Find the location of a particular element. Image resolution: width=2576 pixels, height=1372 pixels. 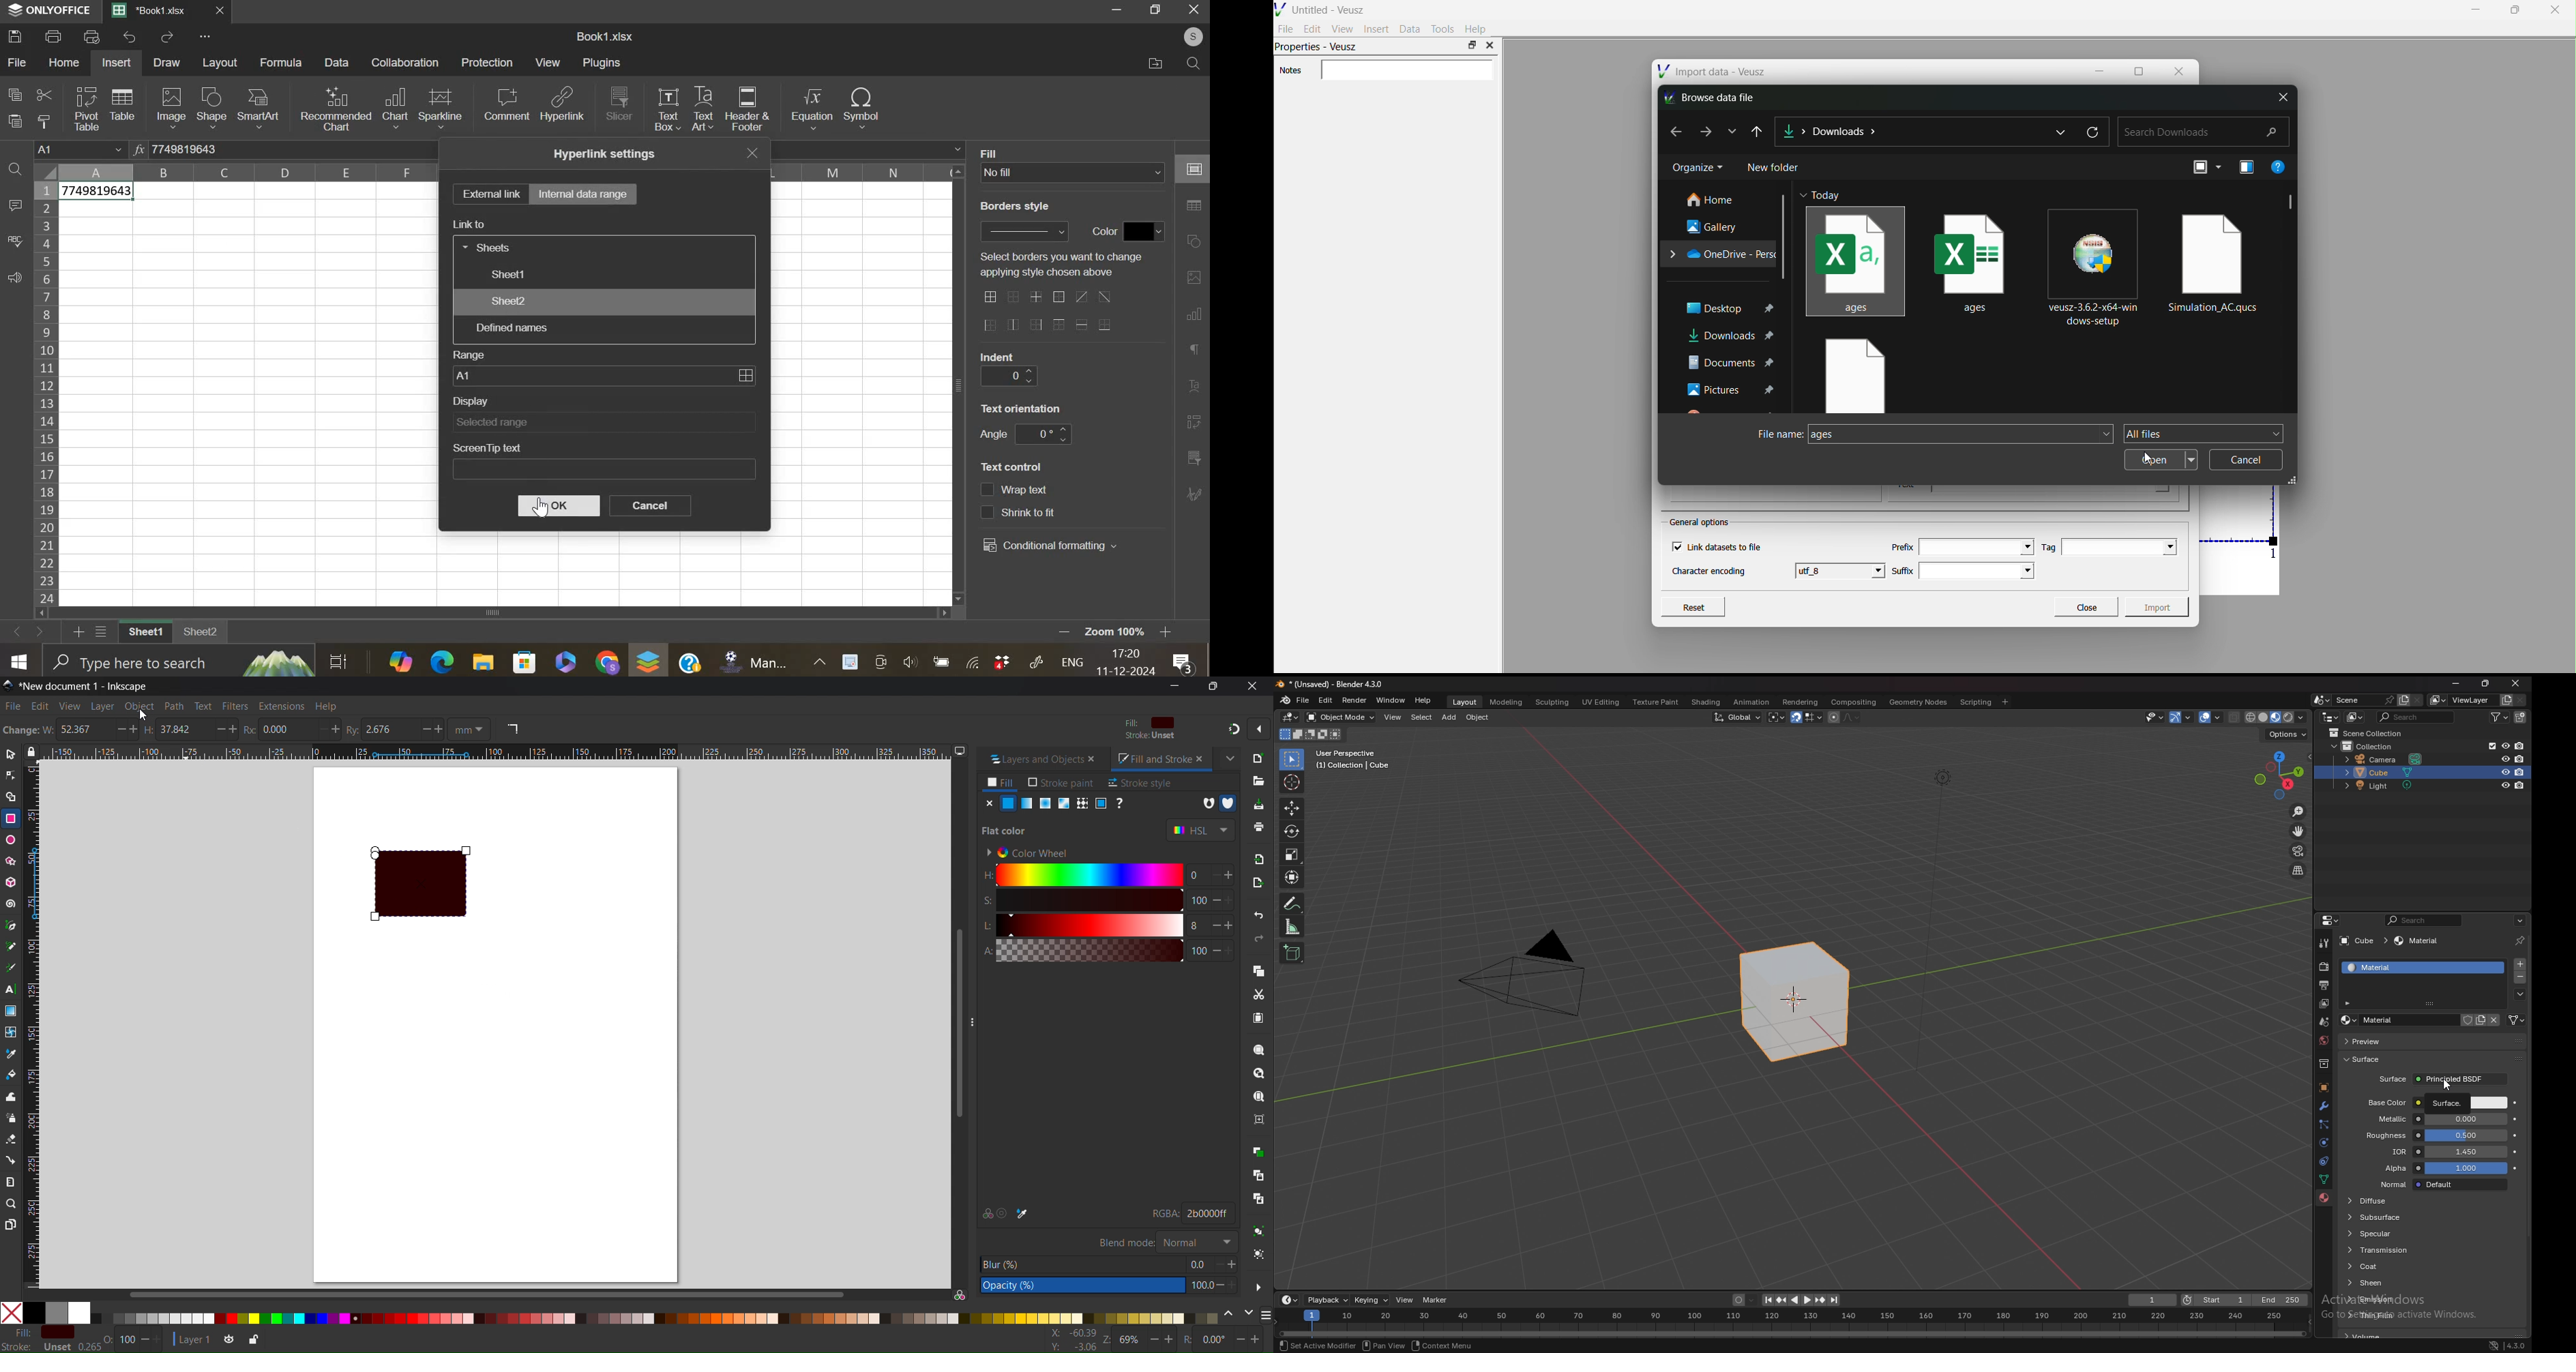

star/ Polygon tool is located at coordinates (11, 861).